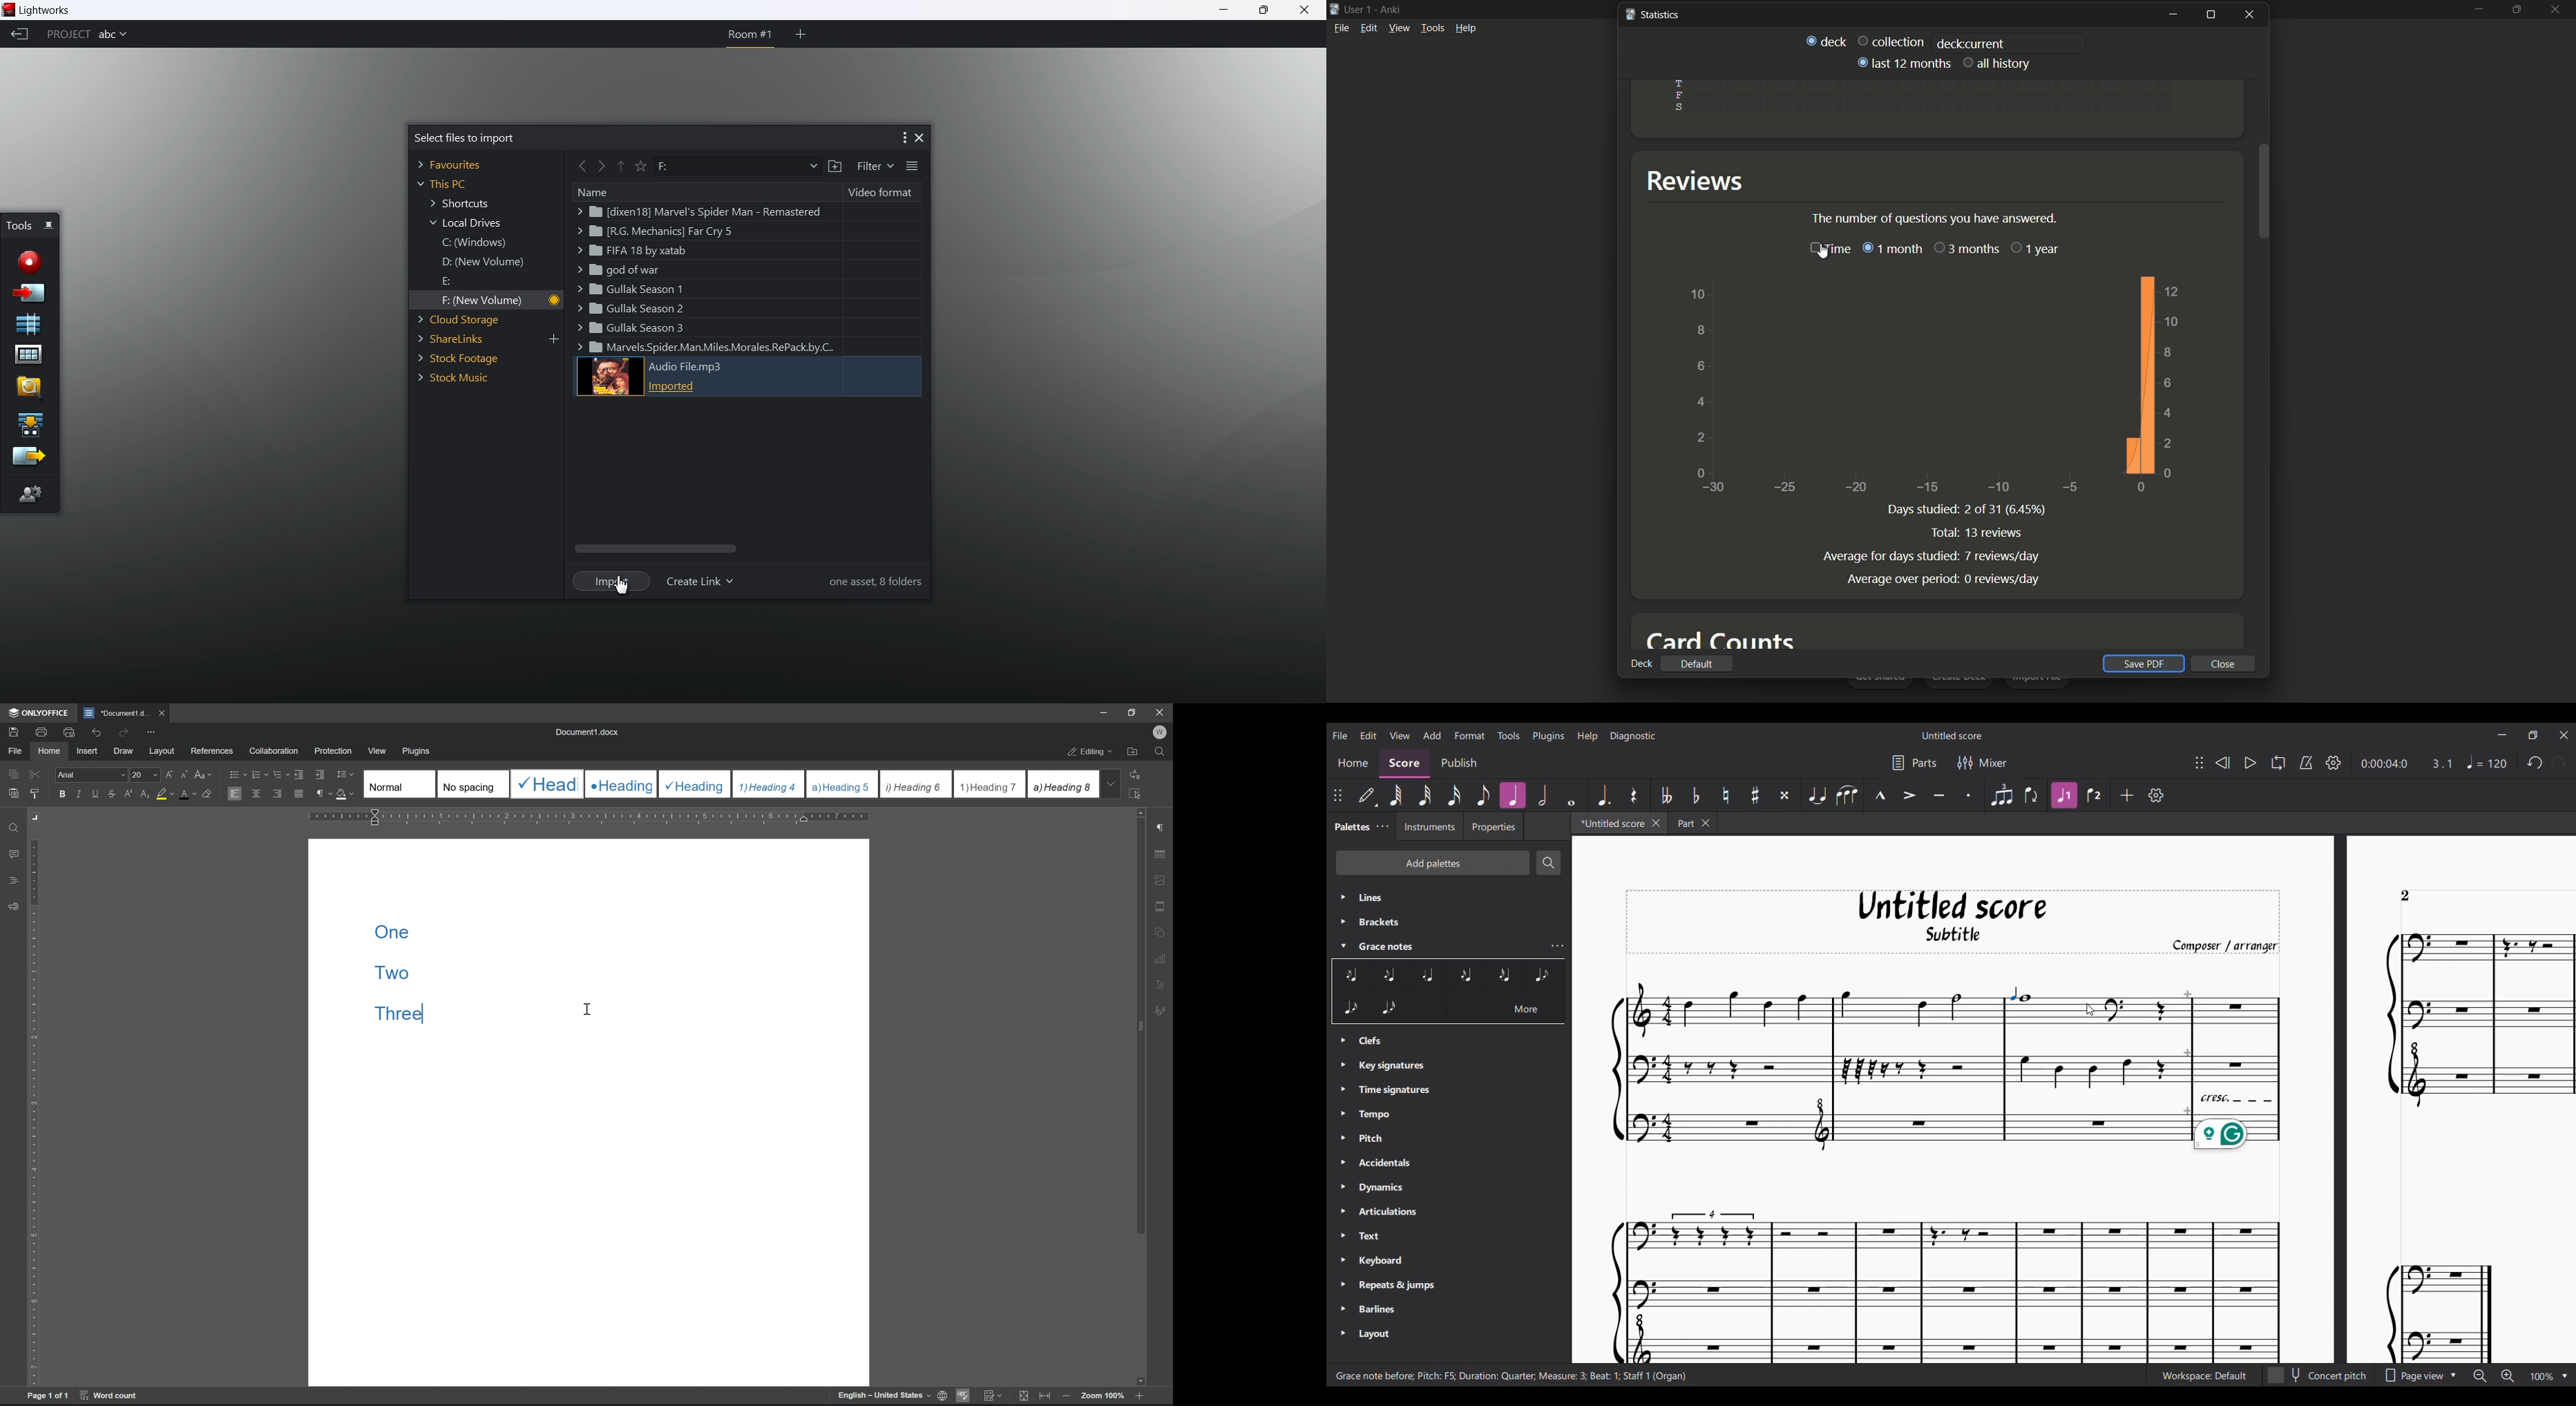 The width and height of the screenshot is (2576, 1428). Describe the element at coordinates (2004, 557) in the screenshot. I see `7 reviews per day` at that location.